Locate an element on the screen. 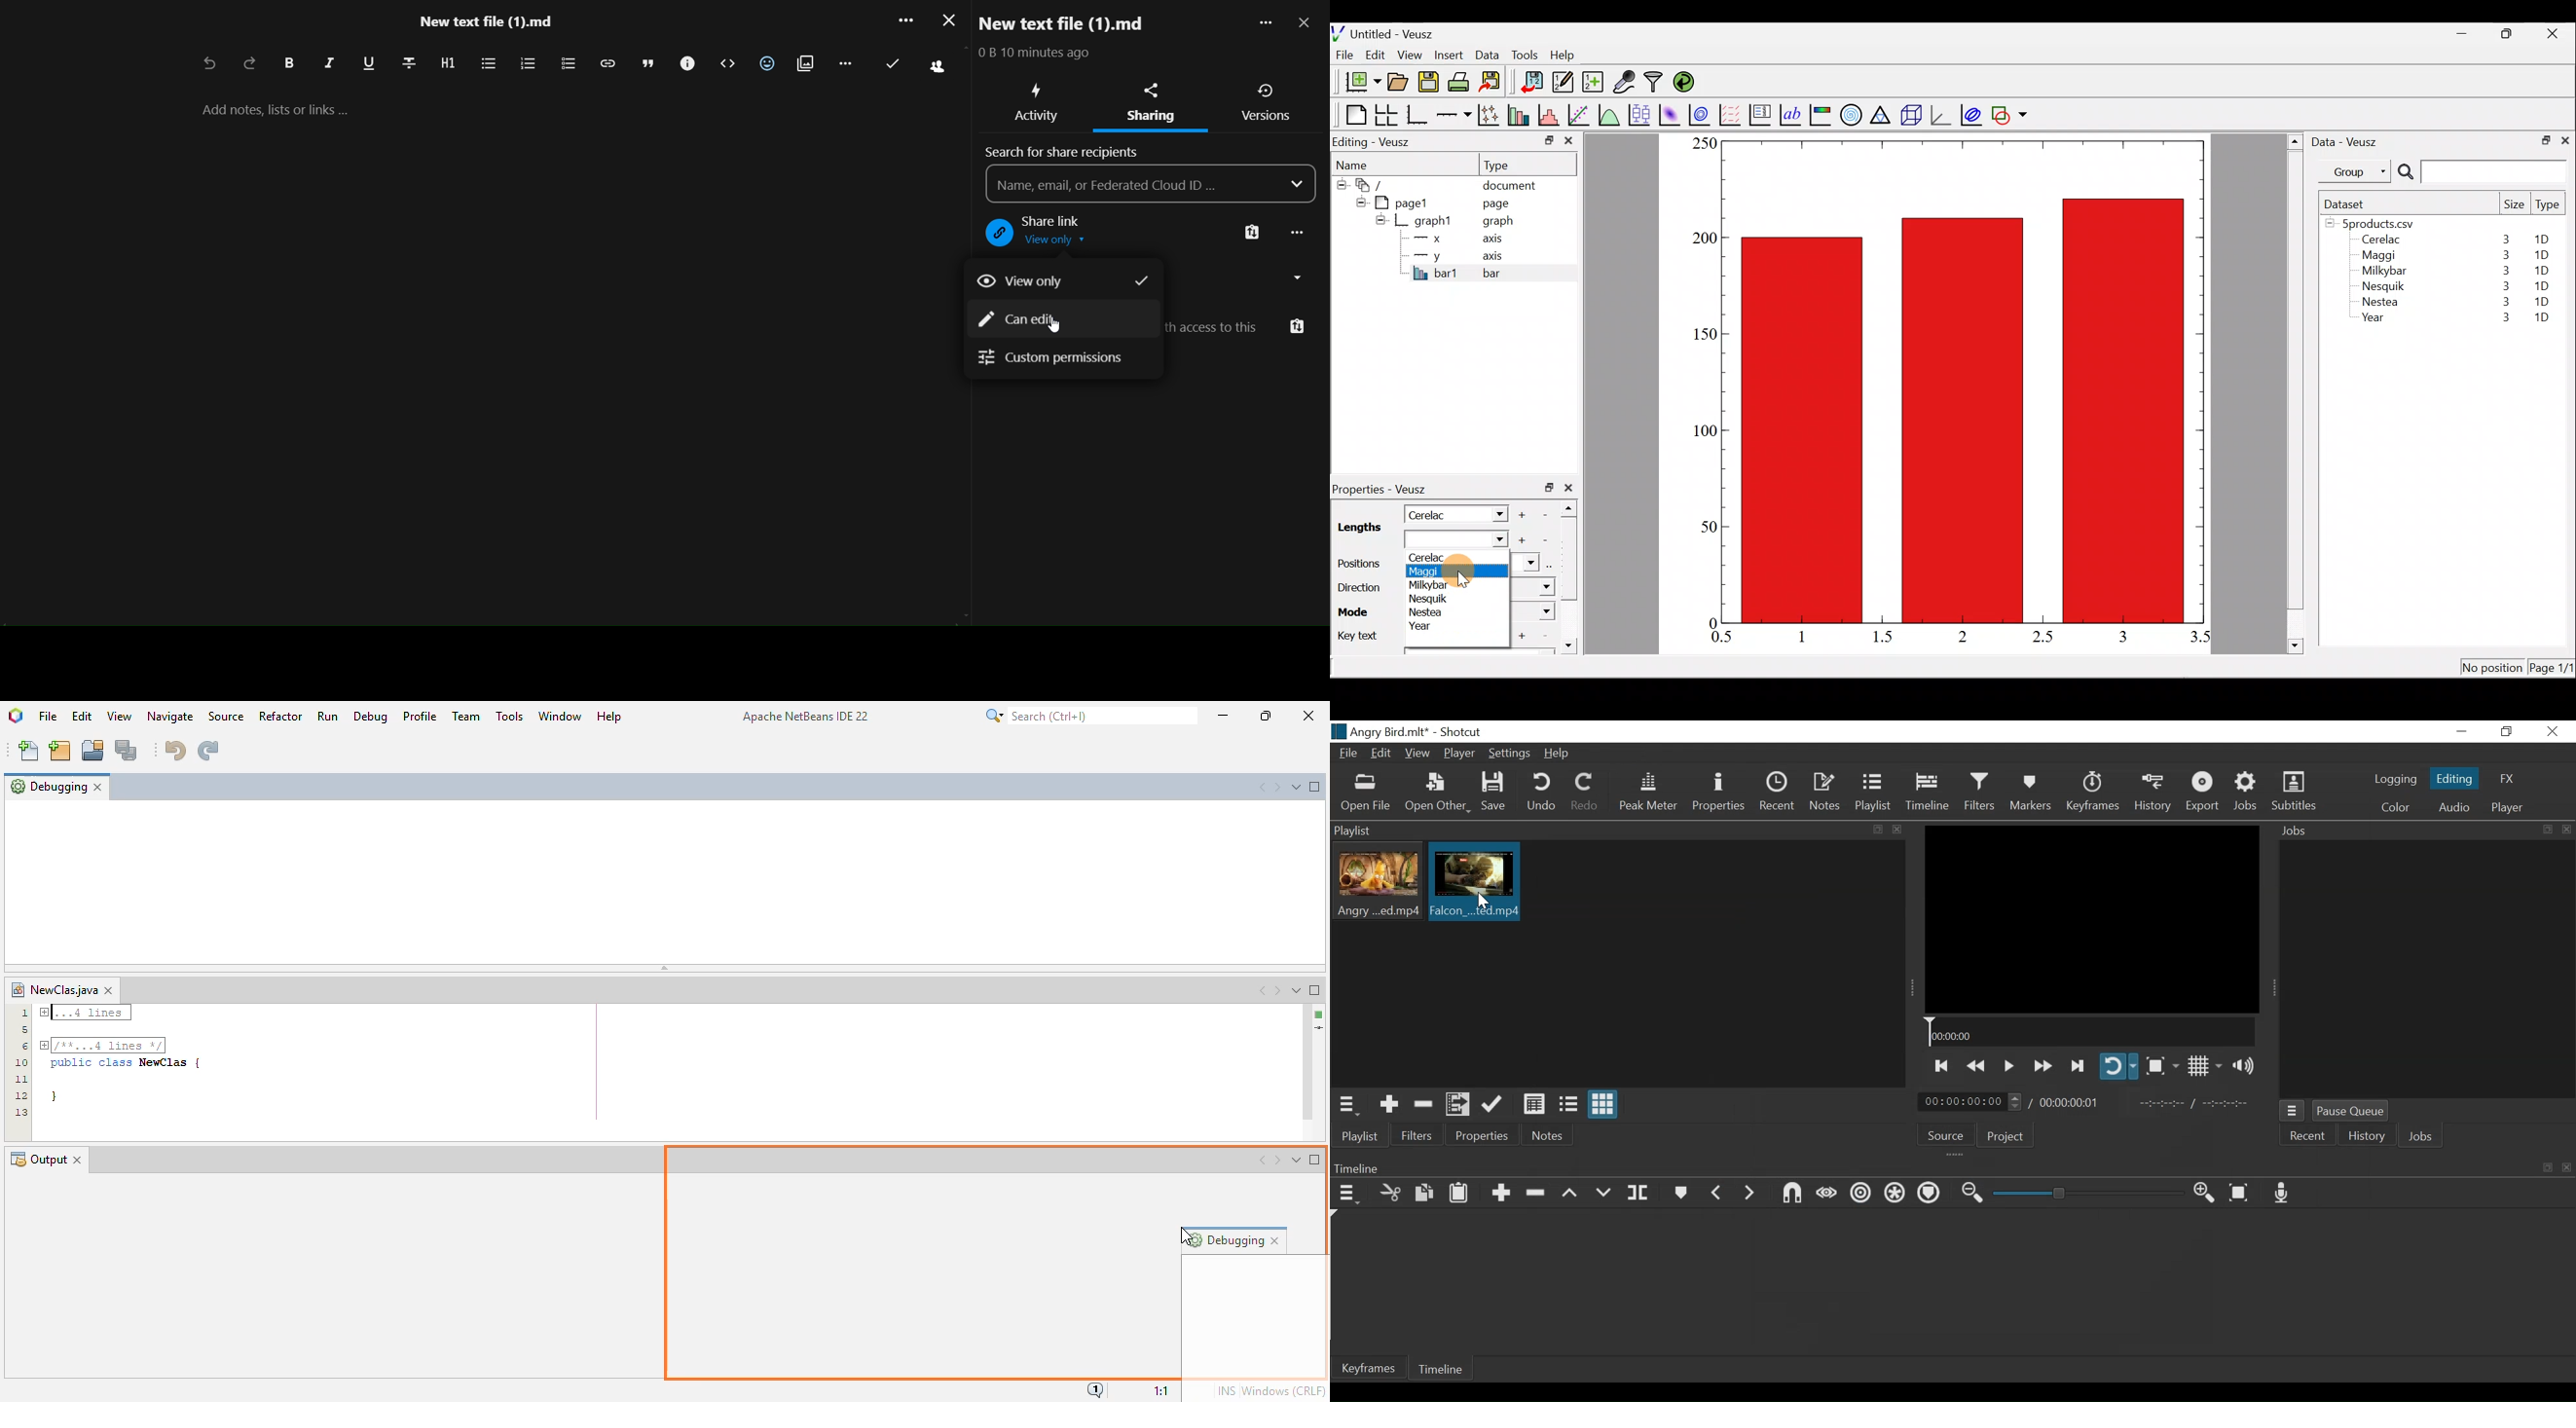 The height and width of the screenshot is (1428, 2576). Markers is located at coordinates (1680, 1193).